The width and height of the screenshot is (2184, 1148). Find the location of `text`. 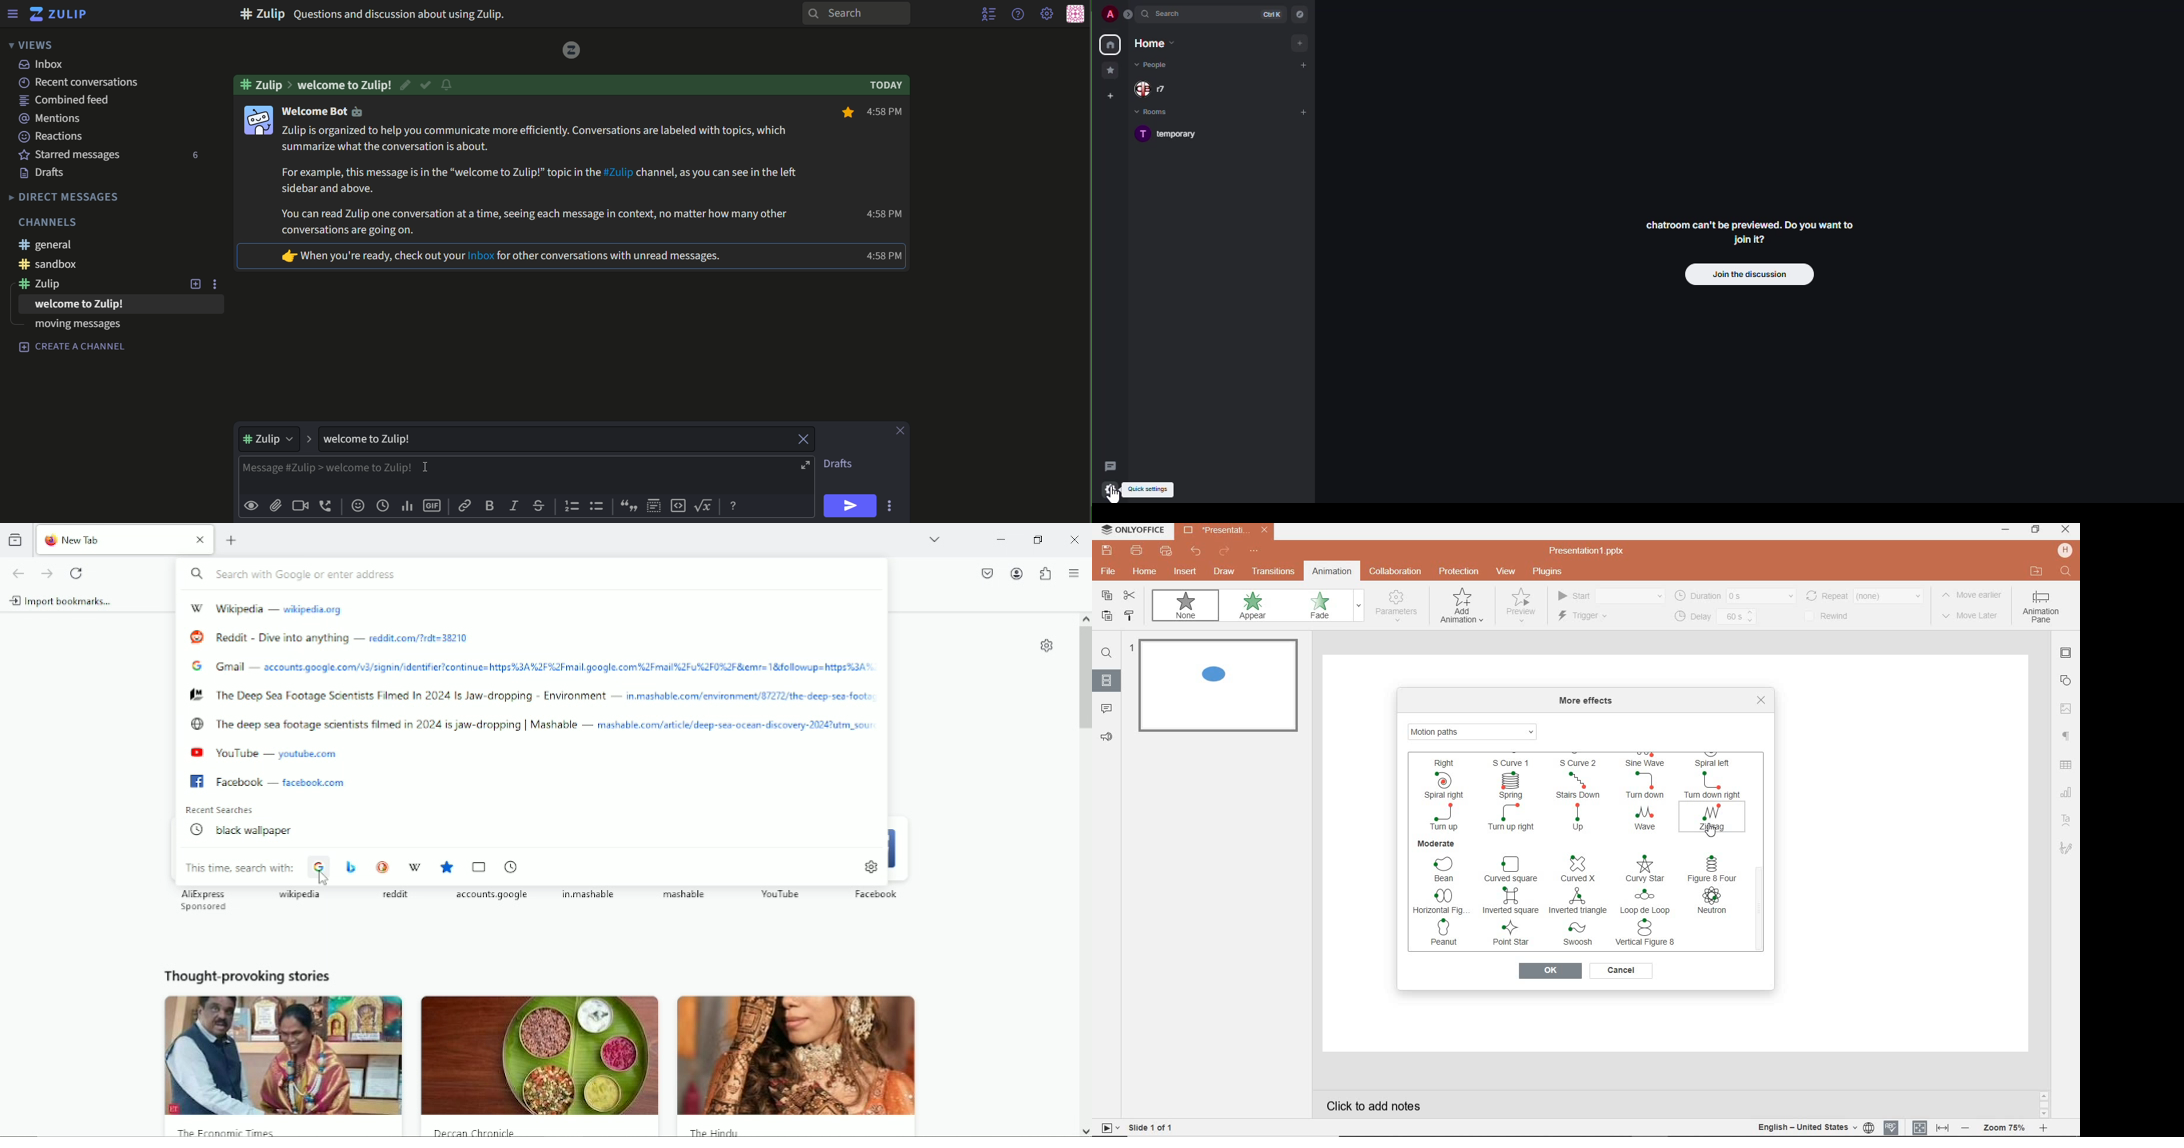

text is located at coordinates (47, 245).